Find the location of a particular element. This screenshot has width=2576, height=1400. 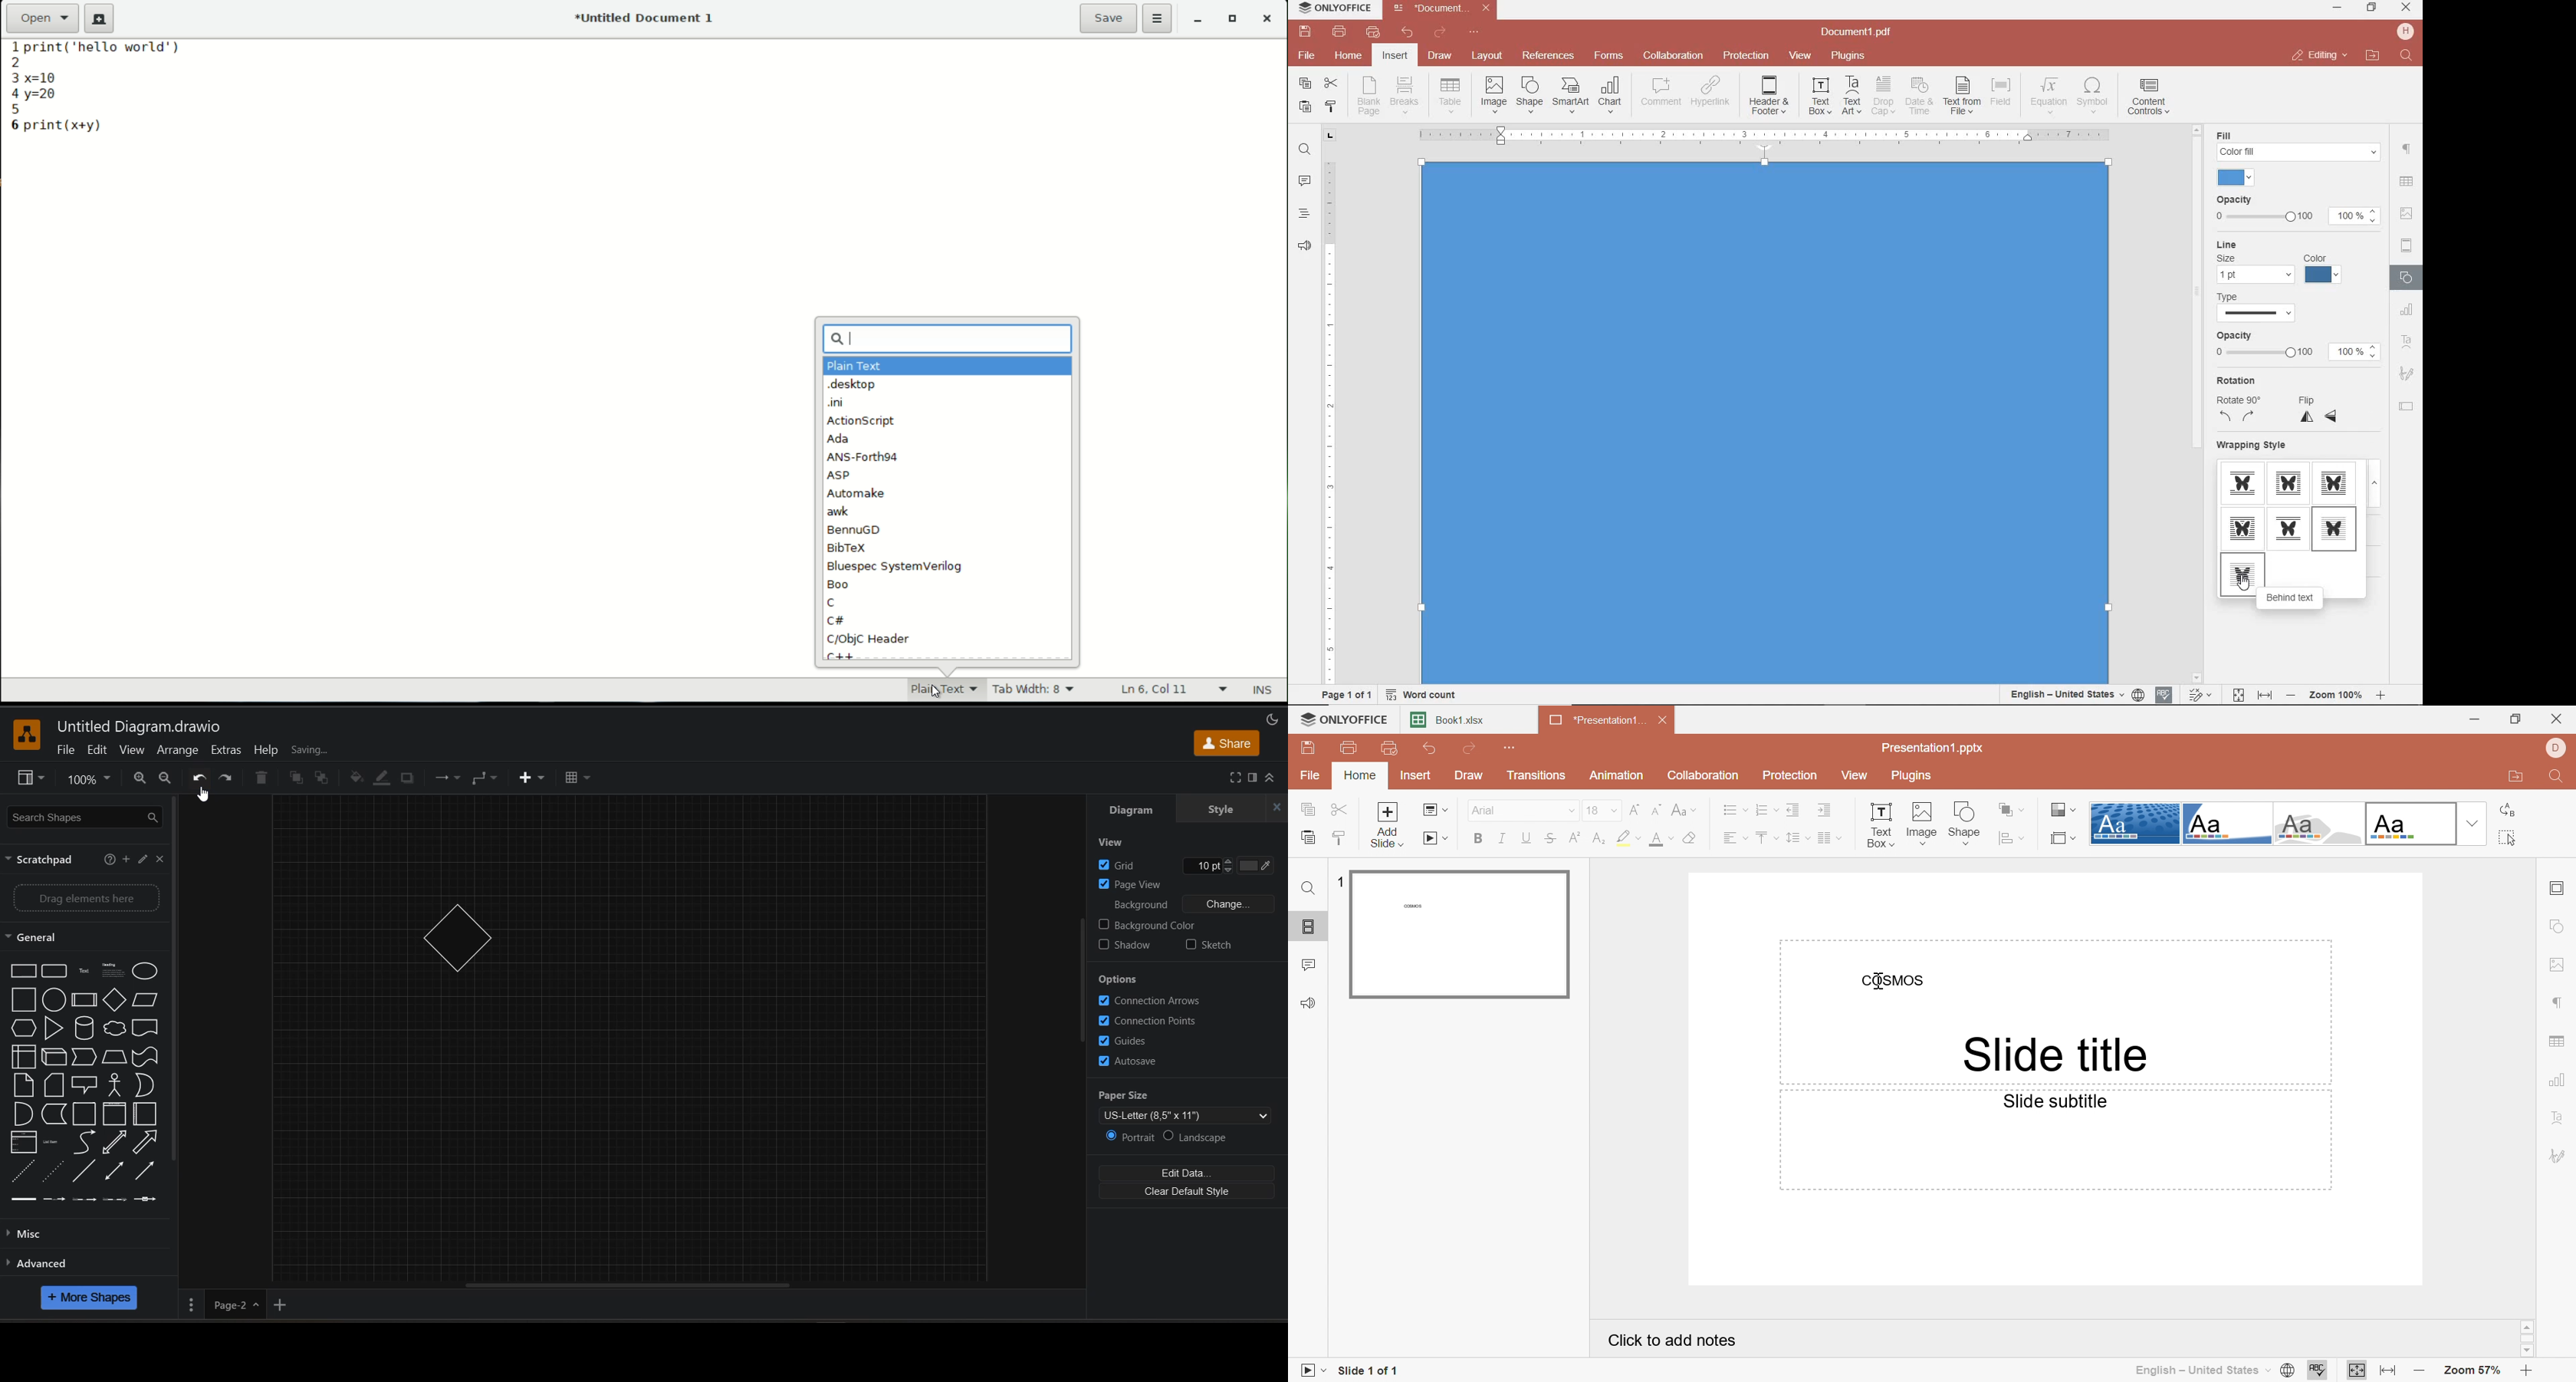

appearance is located at coordinates (1273, 720).